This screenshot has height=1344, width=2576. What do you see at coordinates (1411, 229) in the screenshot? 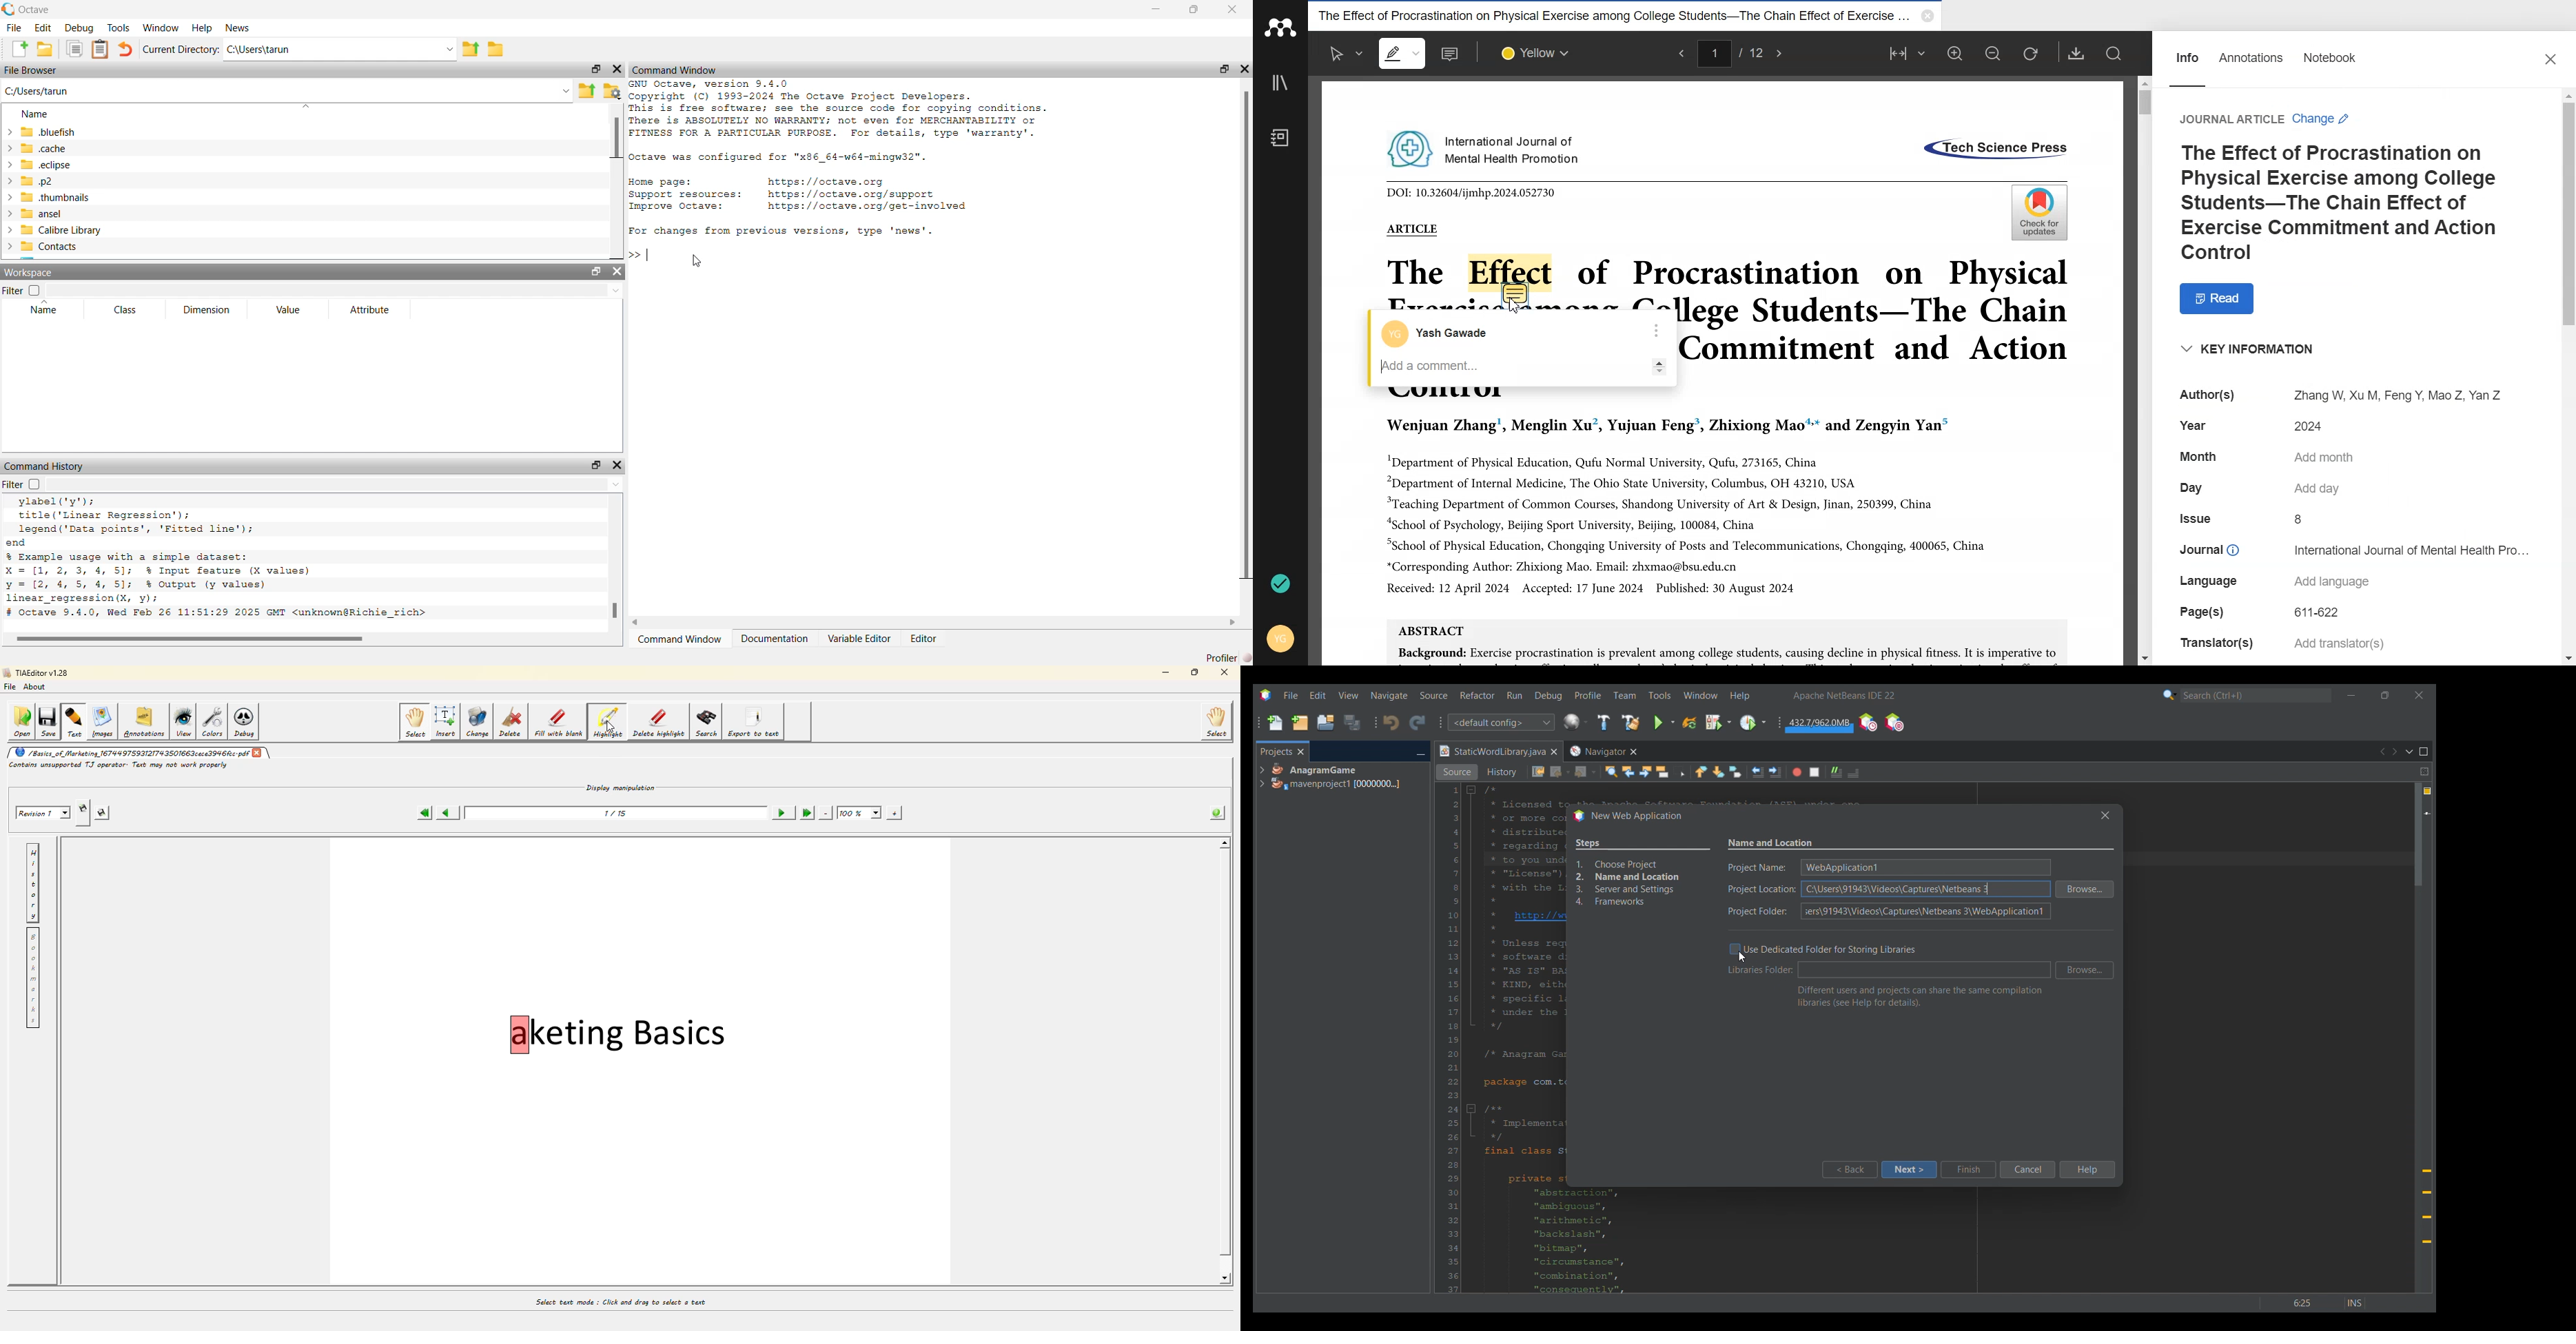
I see `ARTICLE` at bounding box center [1411, 229].